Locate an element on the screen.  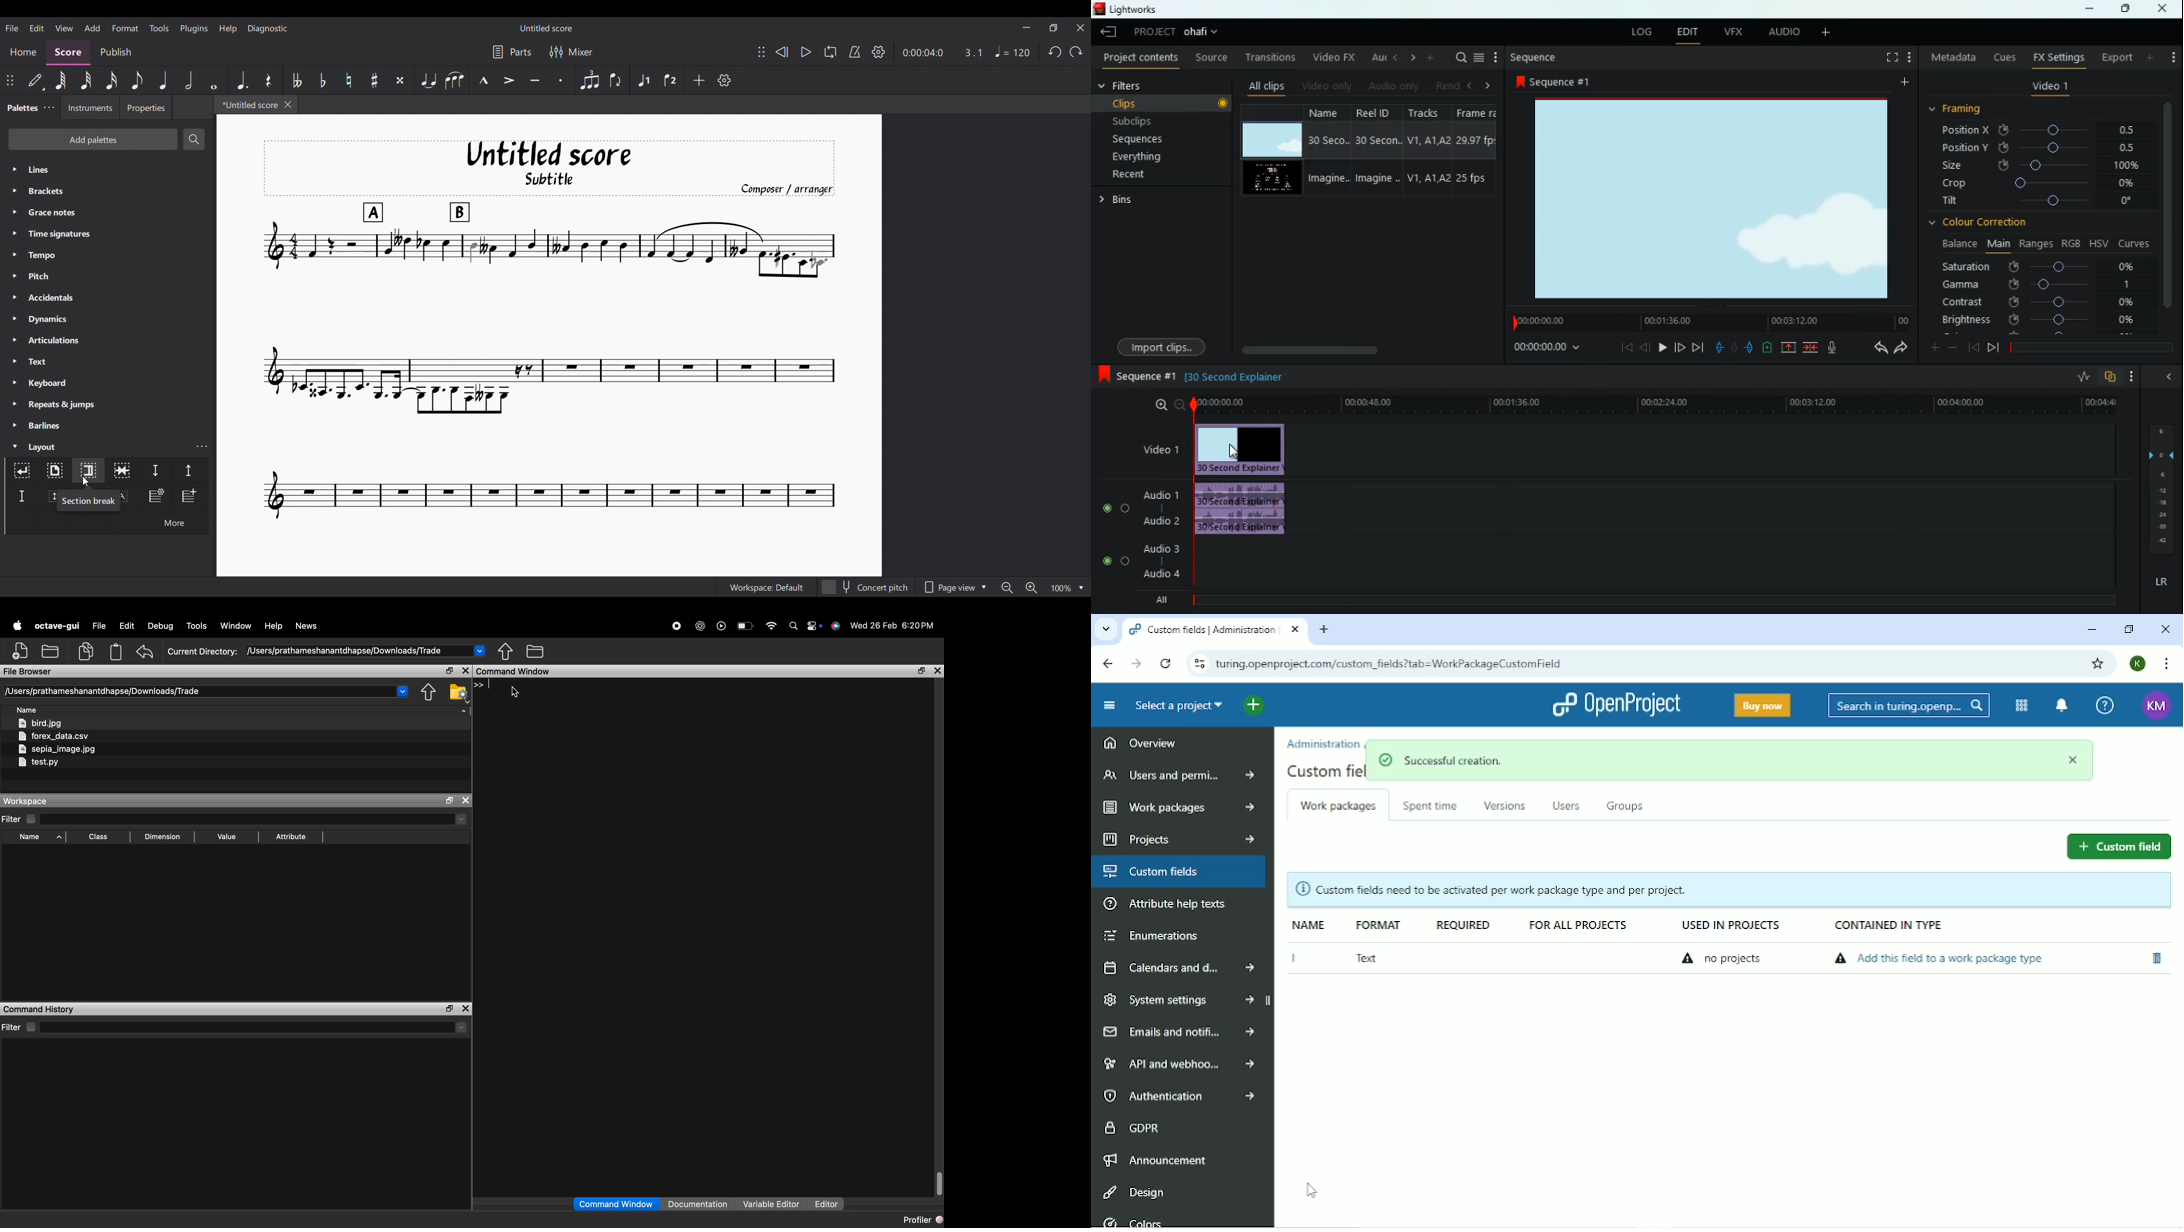
View site information is located at coordinates (1198, 664).